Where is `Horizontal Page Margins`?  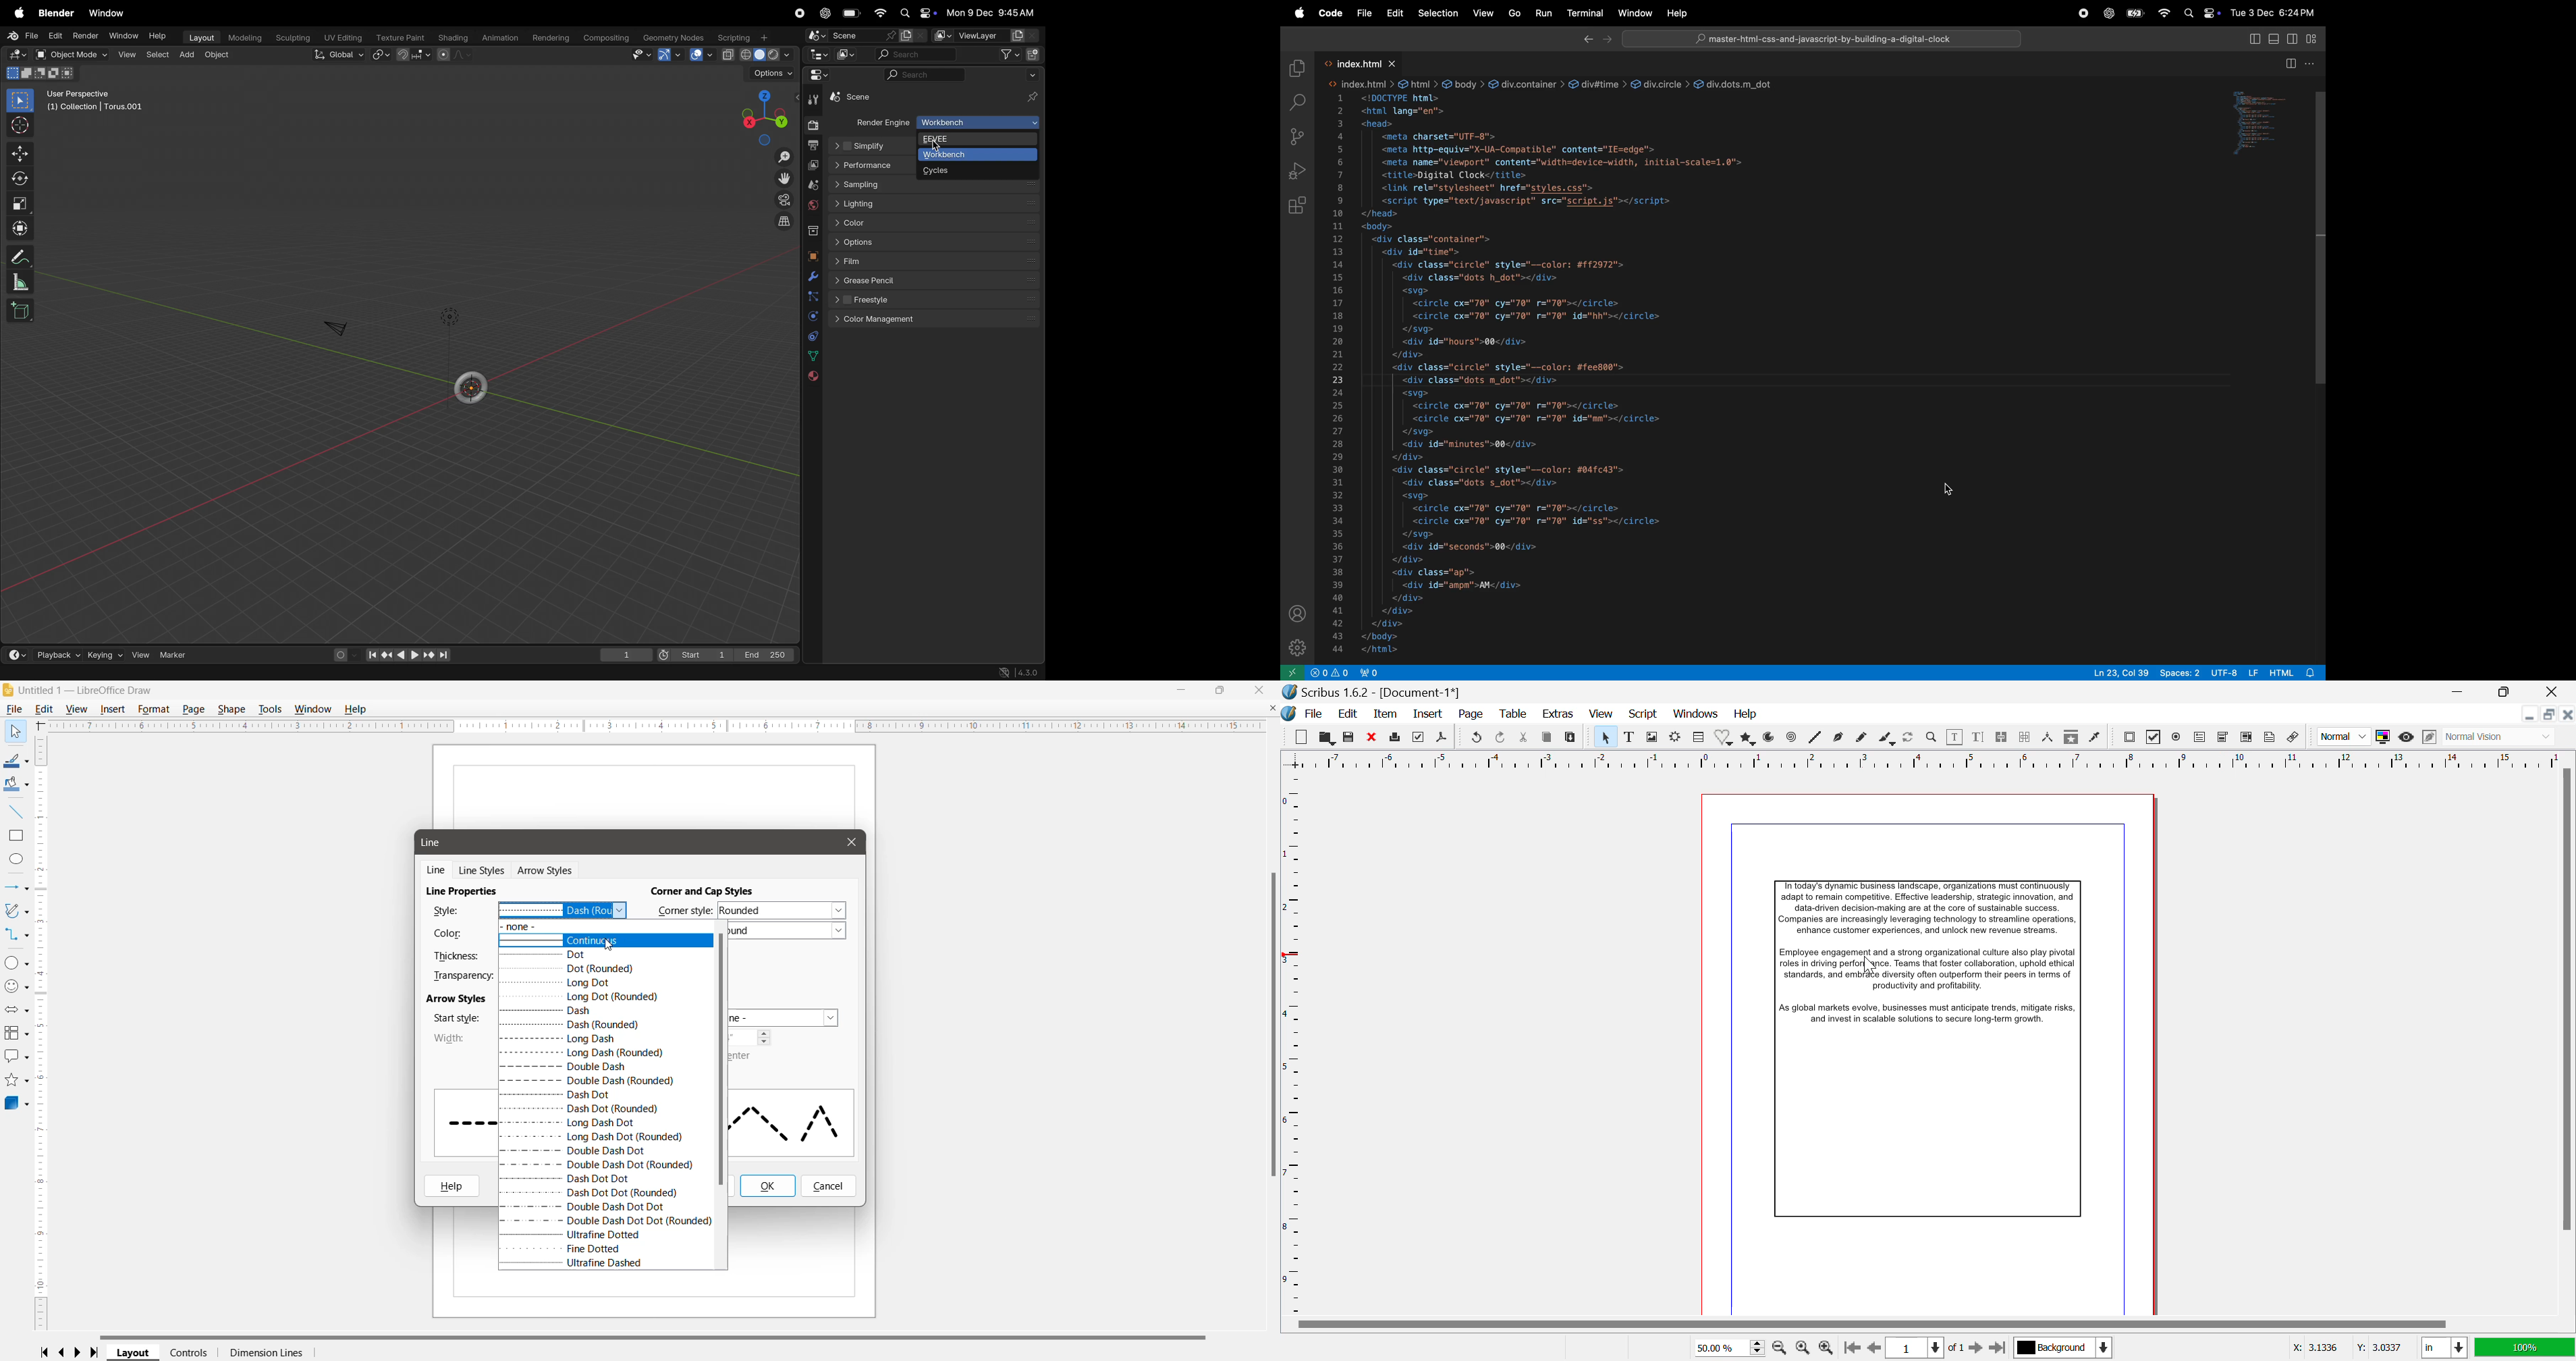 Horizontal Page Margins is located at coordinates (1295, 1045).